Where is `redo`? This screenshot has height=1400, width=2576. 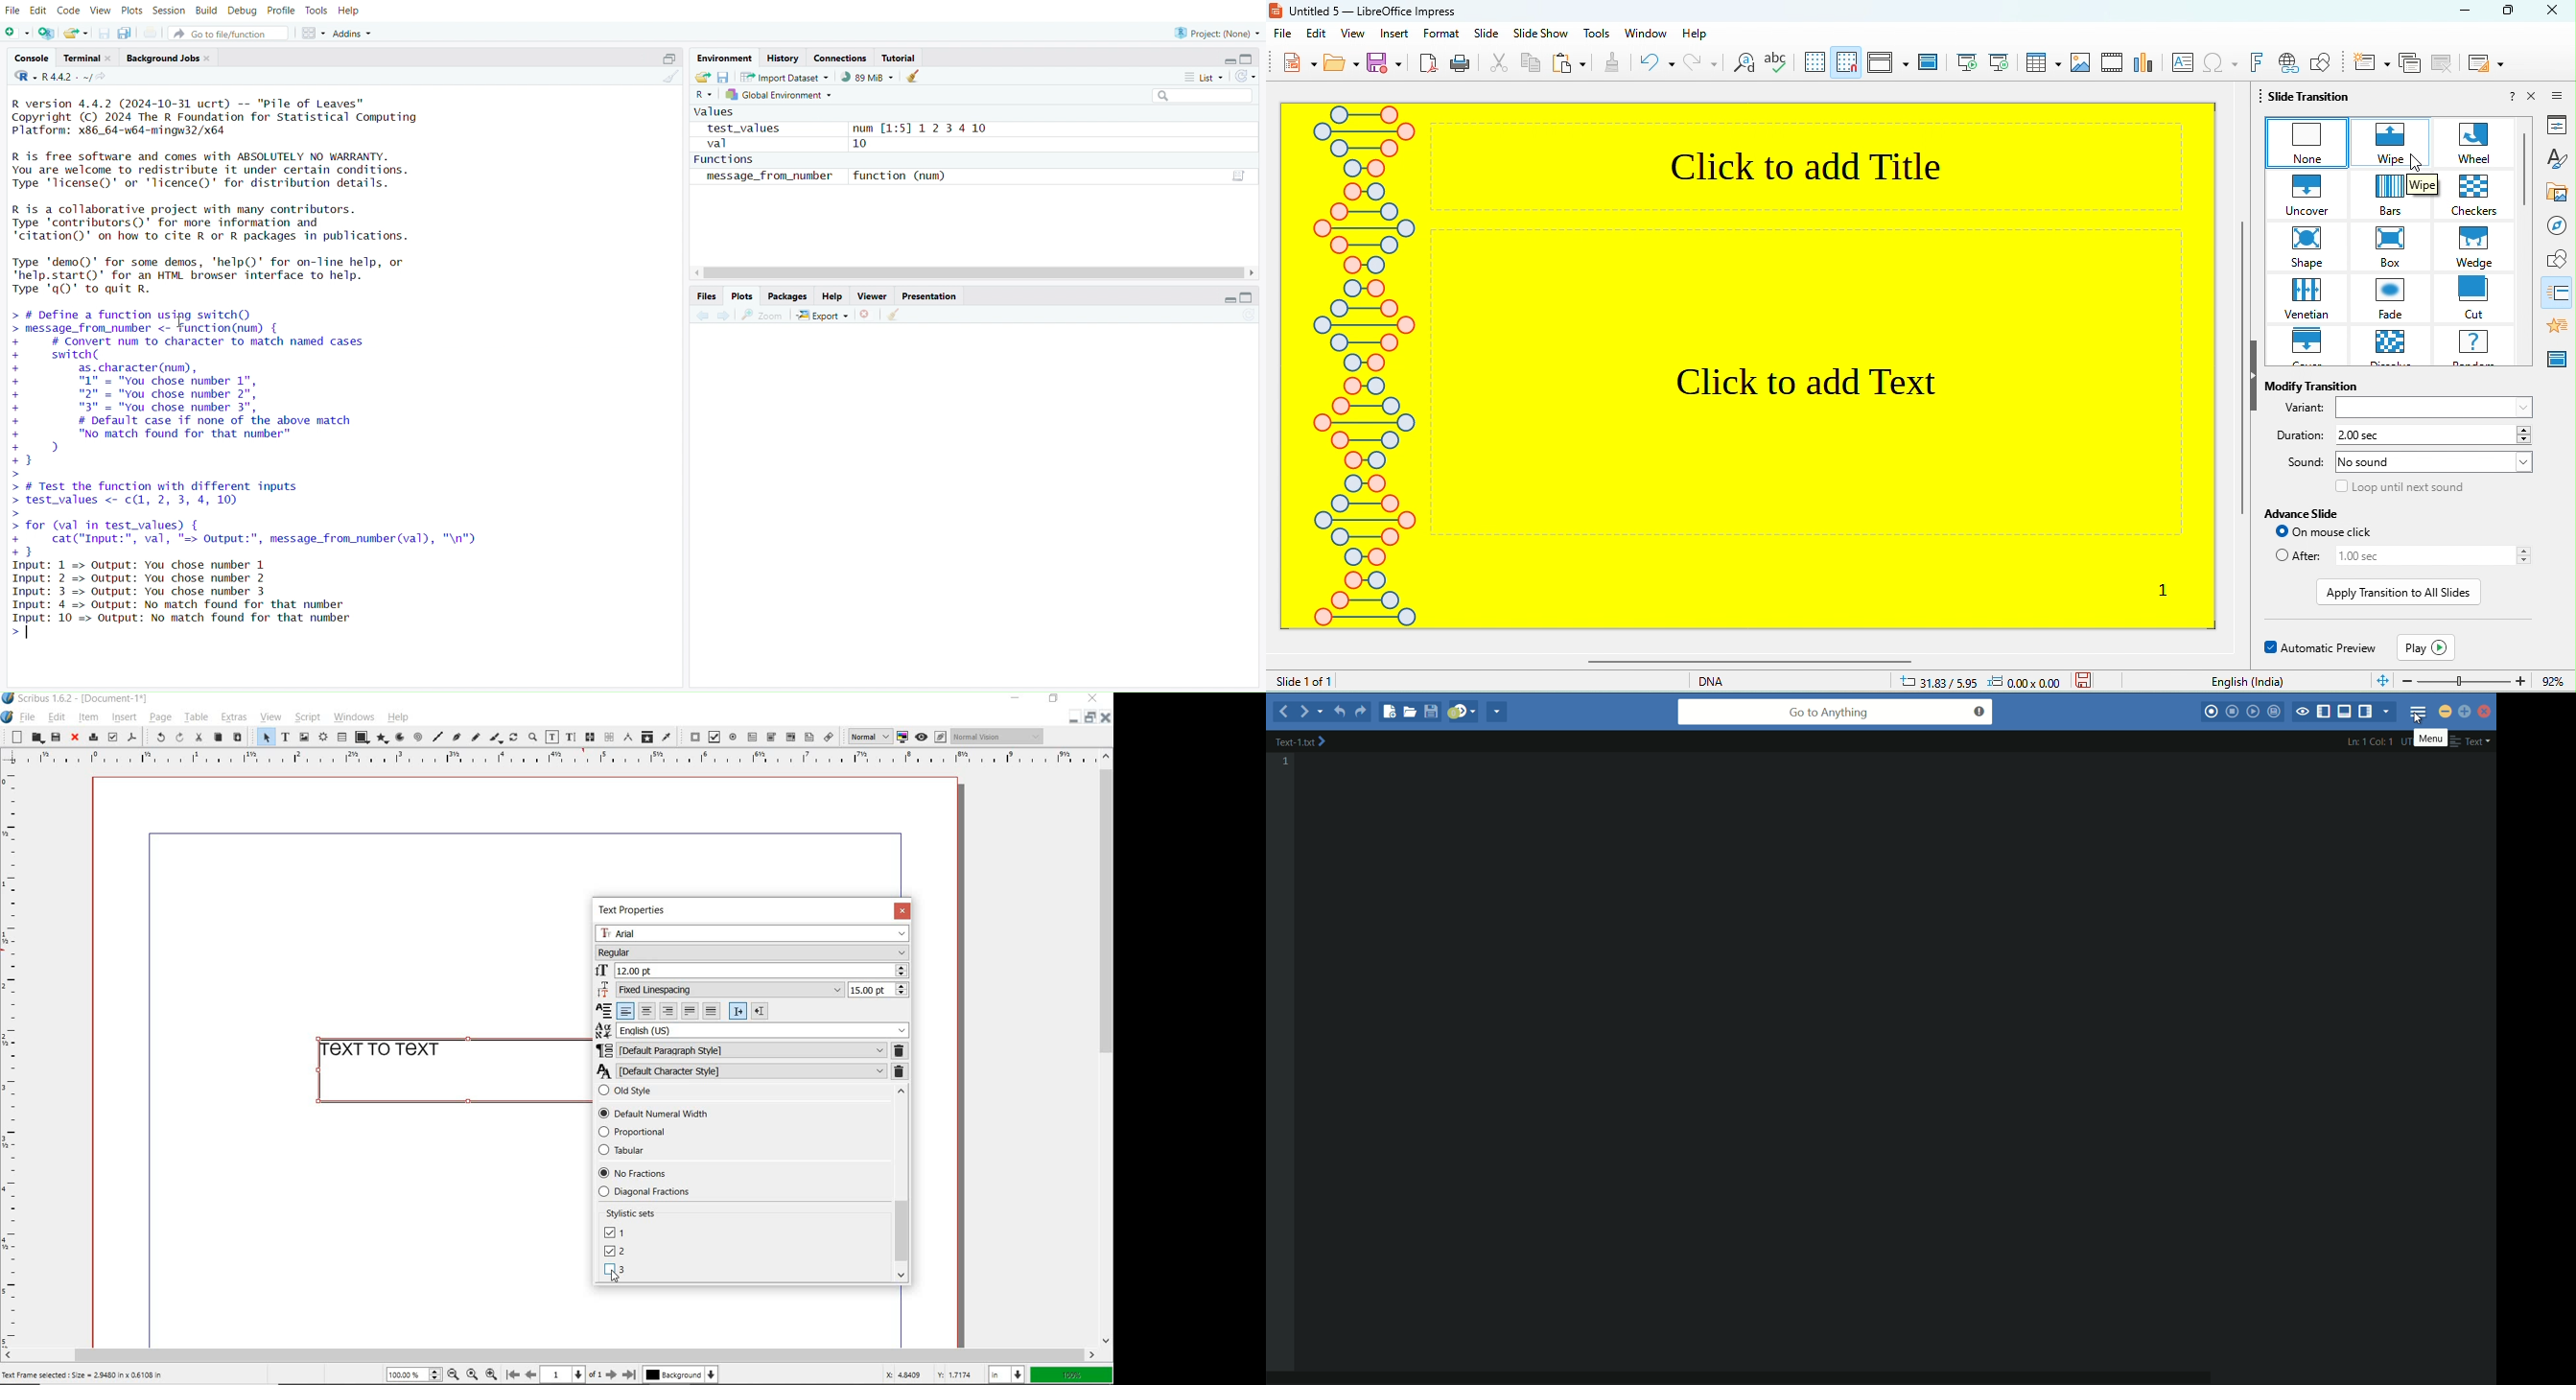 redo is located at coordinates (178, 737).